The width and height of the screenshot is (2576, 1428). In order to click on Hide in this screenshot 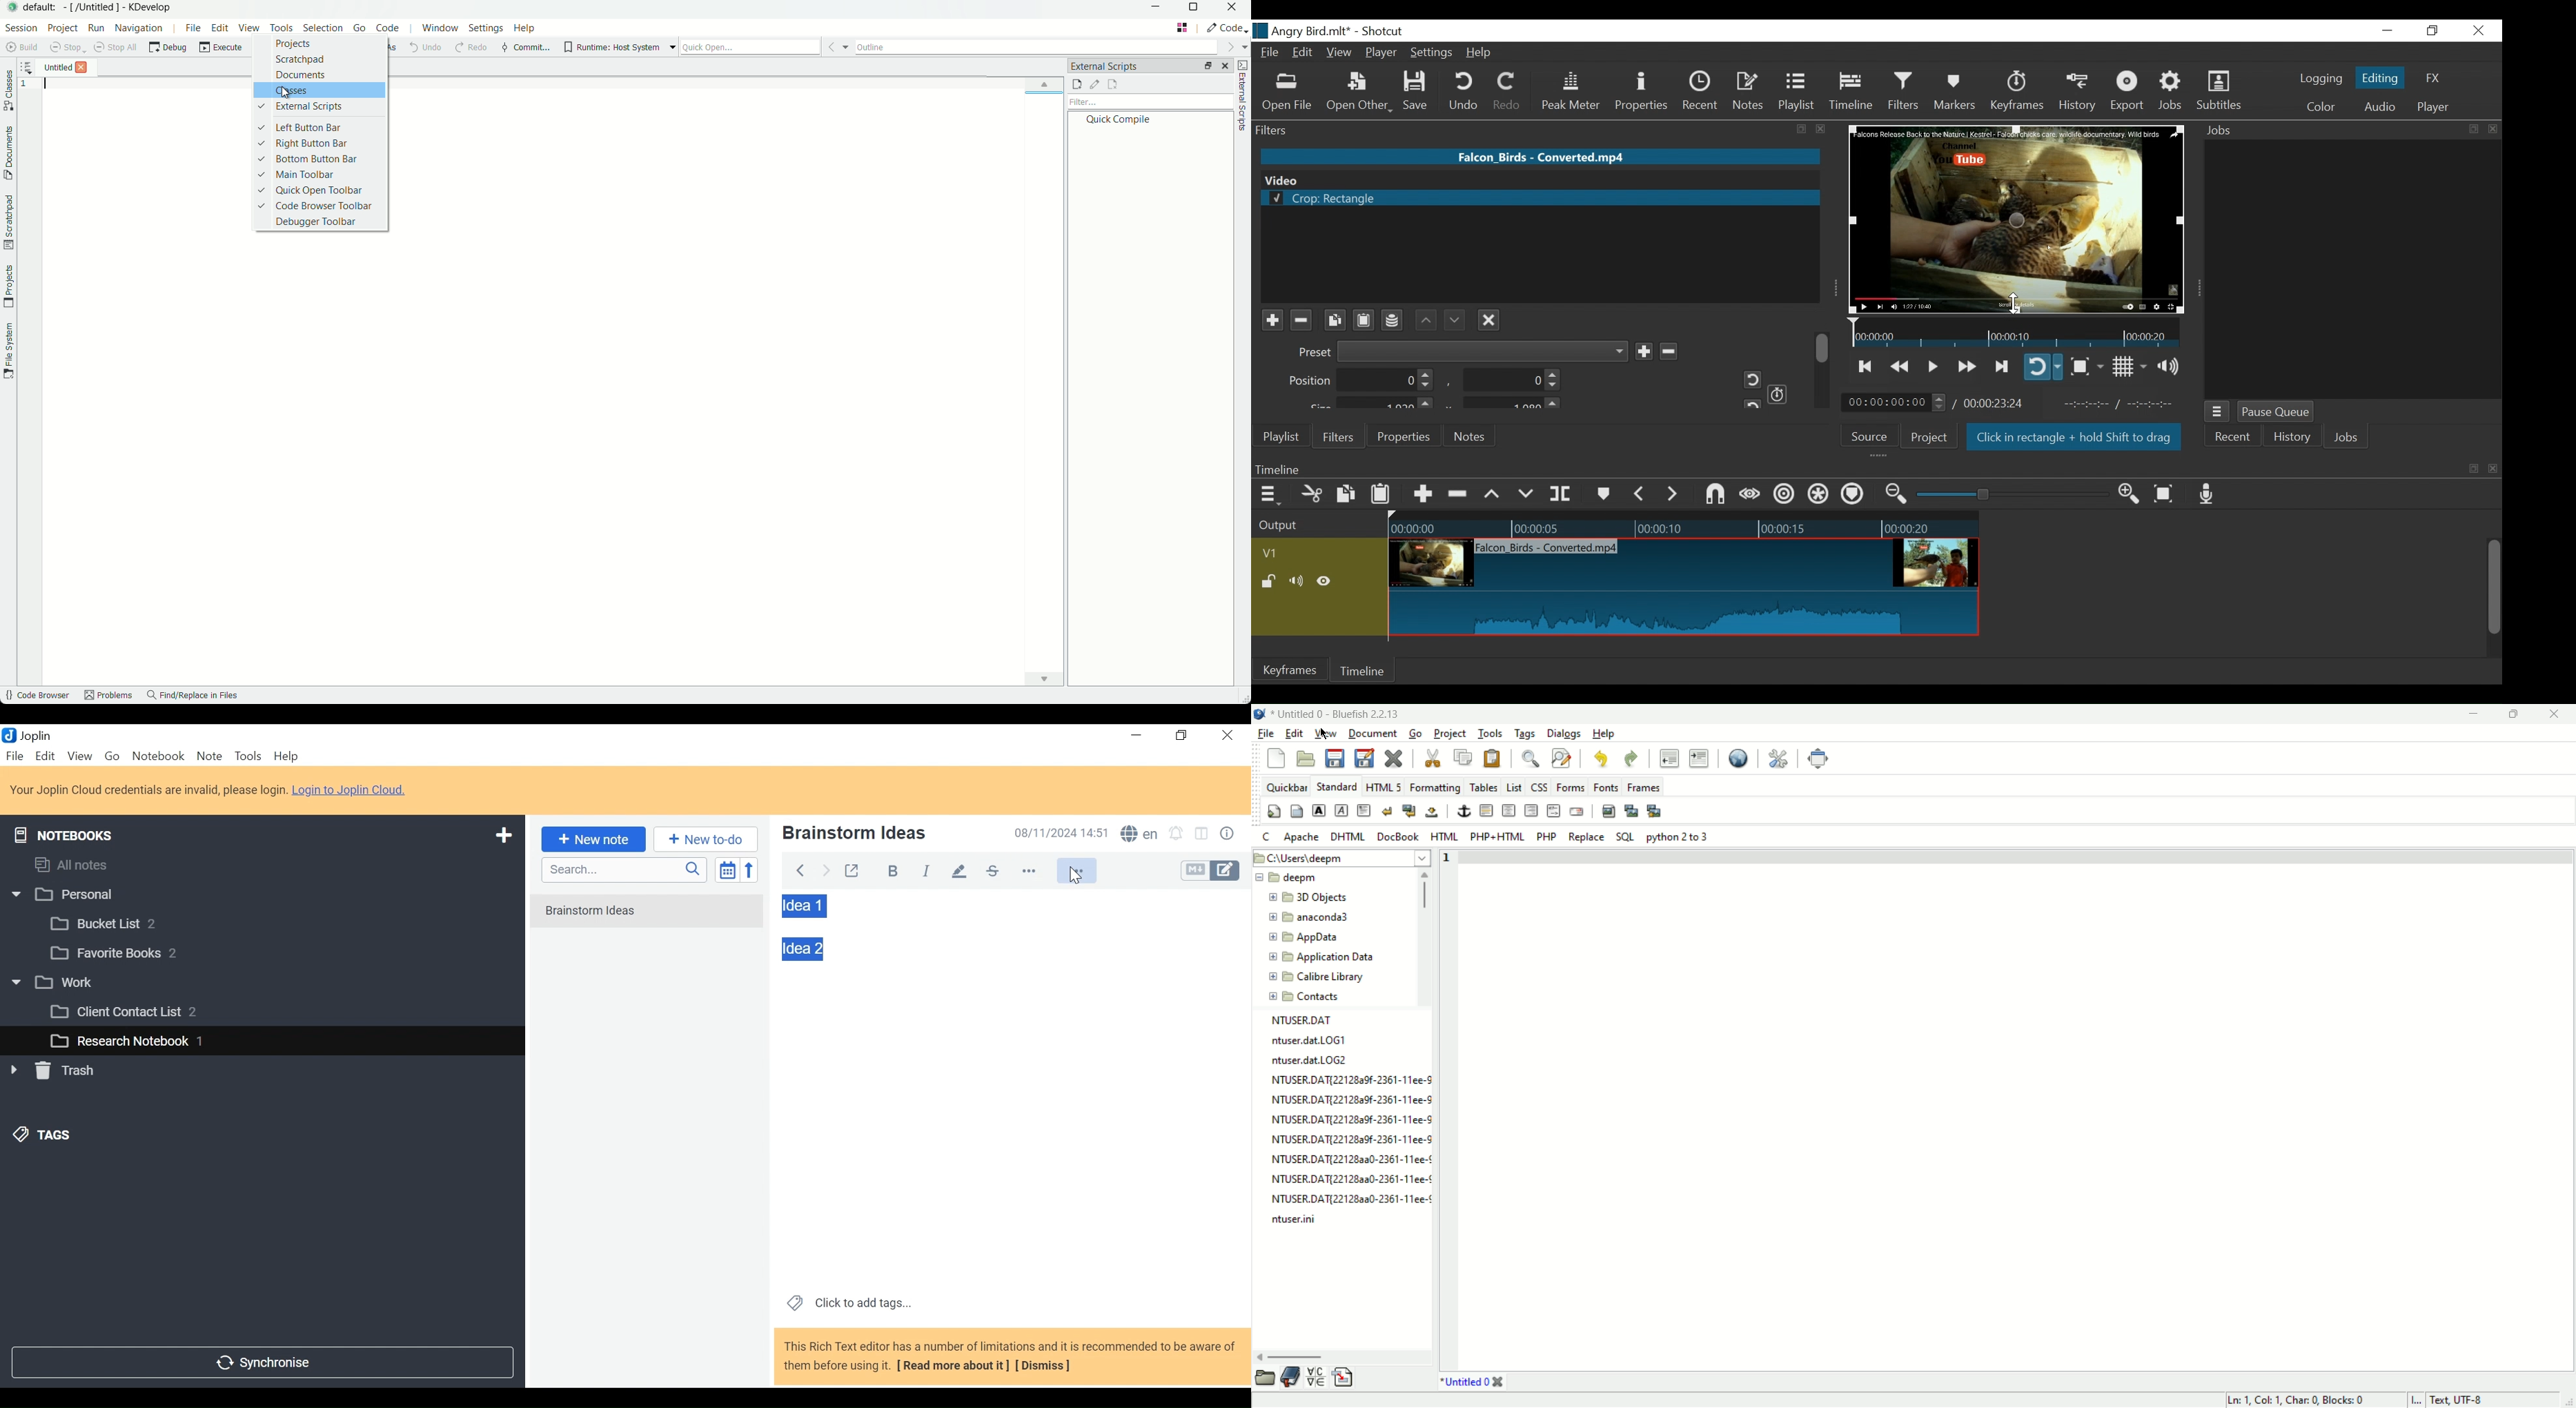, I will do `click(1324, 583)`.